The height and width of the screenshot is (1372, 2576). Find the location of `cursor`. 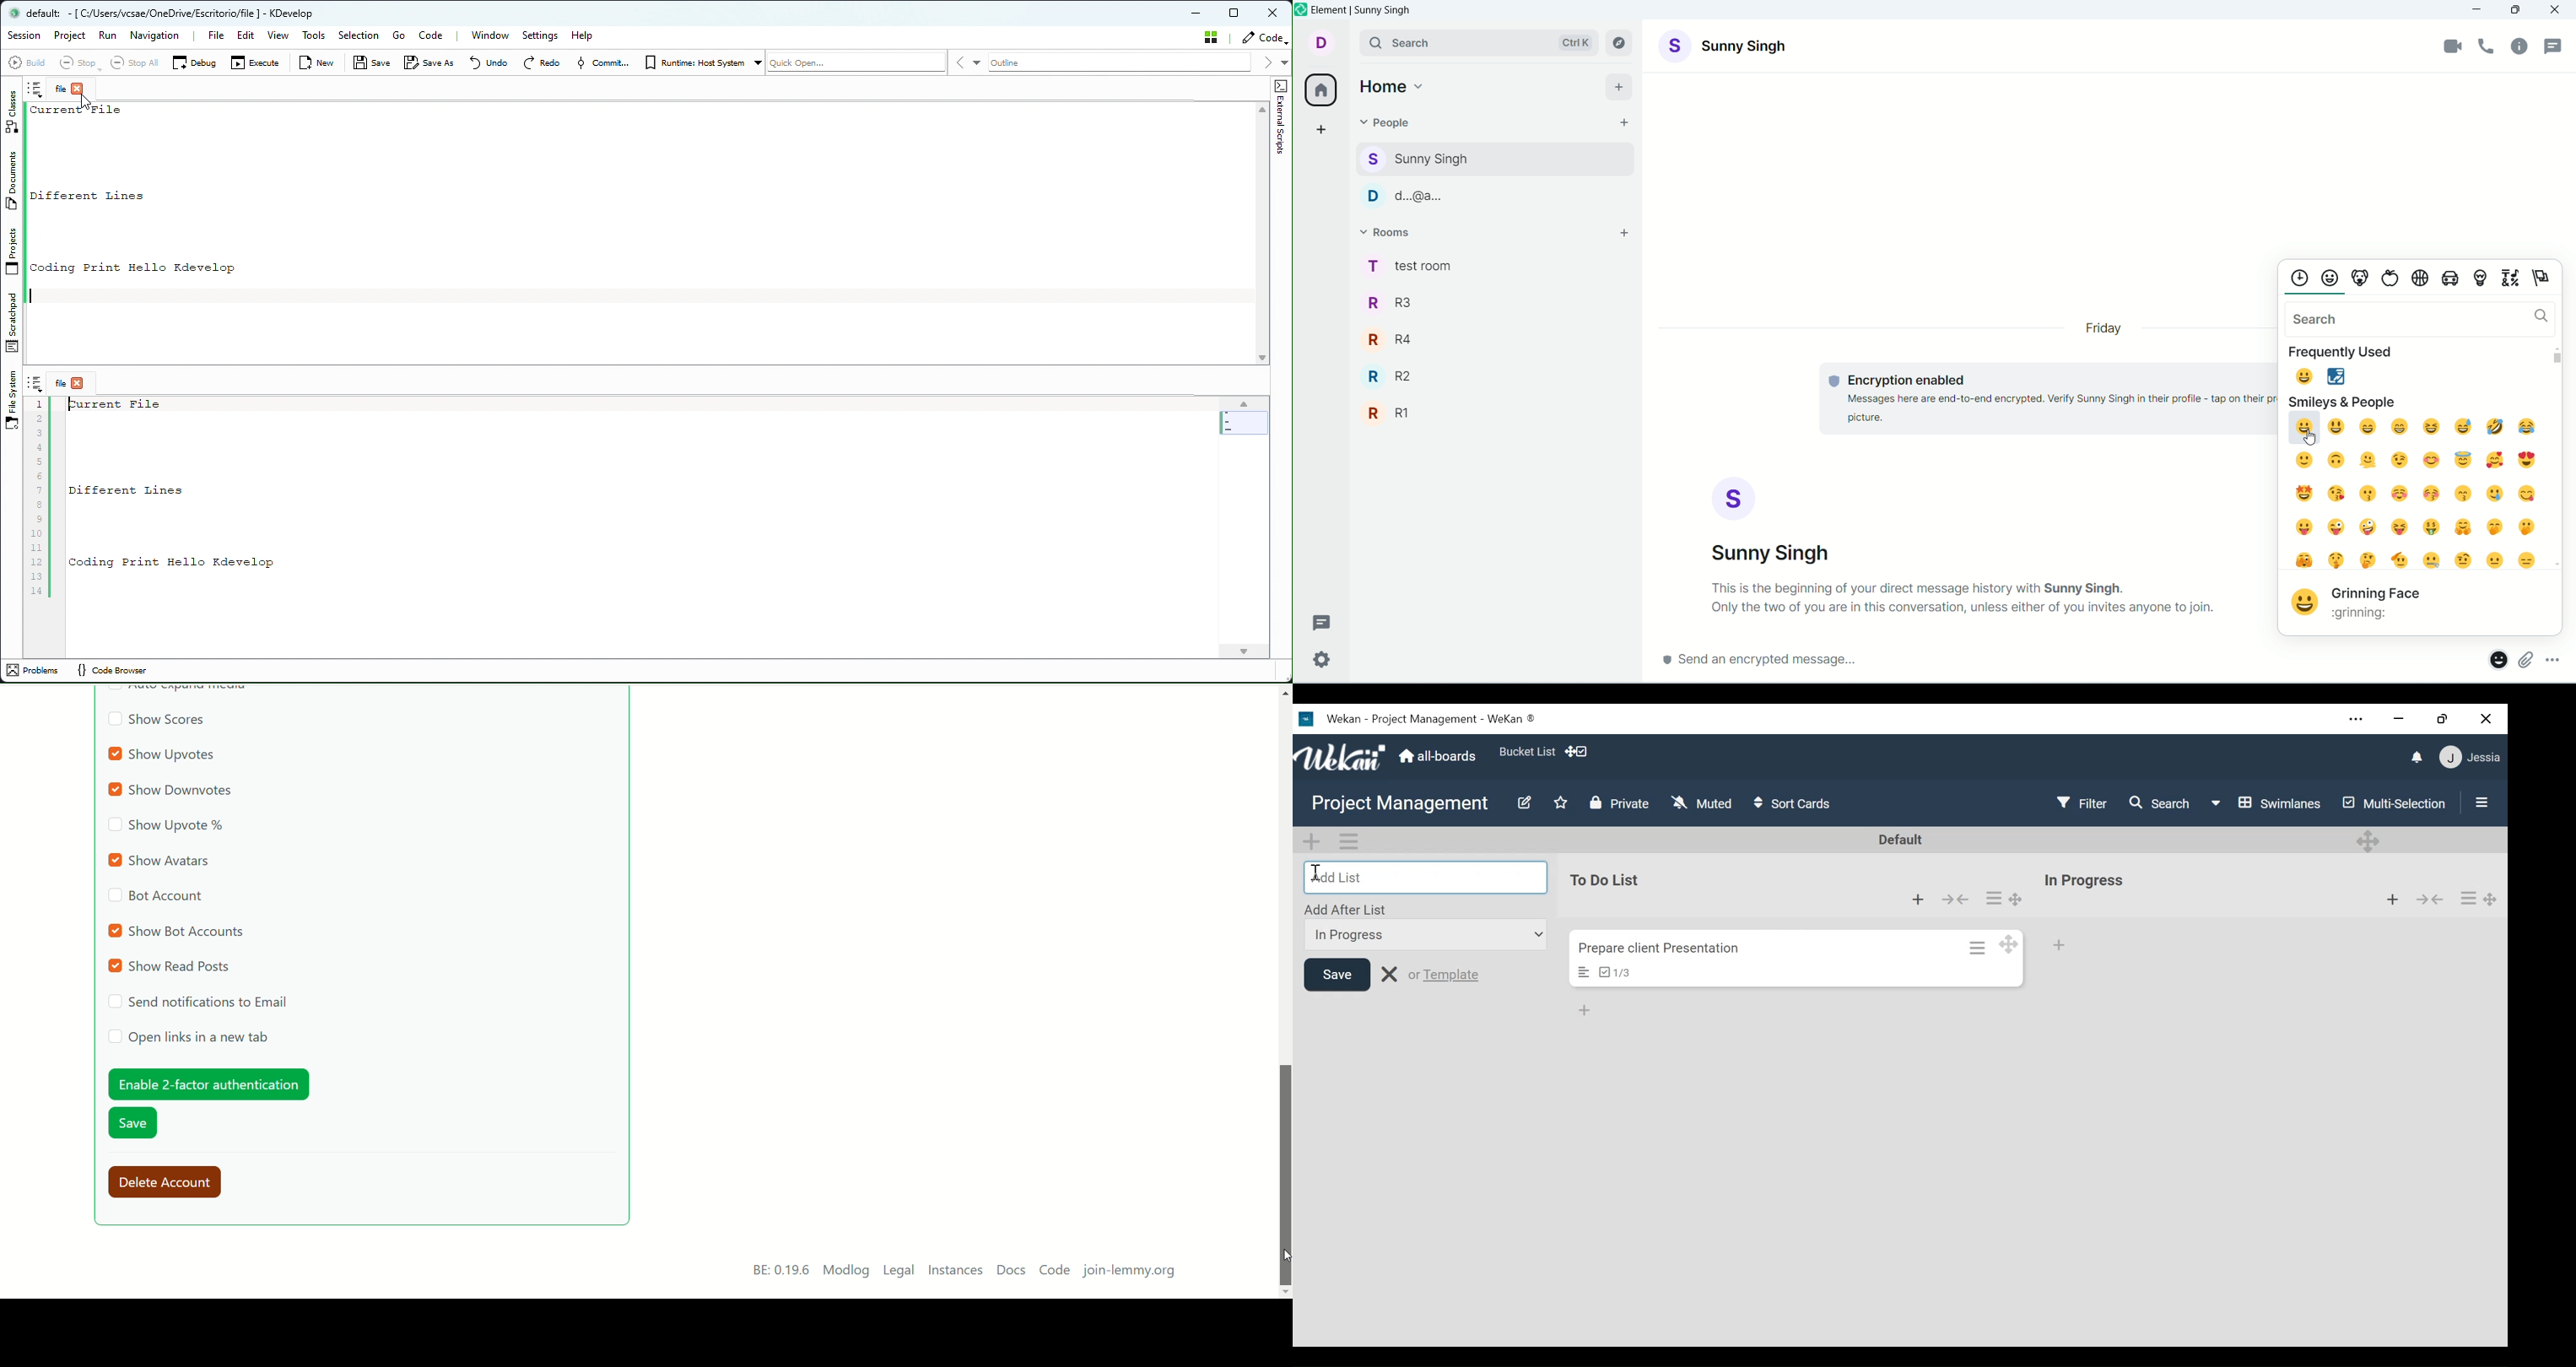

cursor is located at coordinates (2310, 437).